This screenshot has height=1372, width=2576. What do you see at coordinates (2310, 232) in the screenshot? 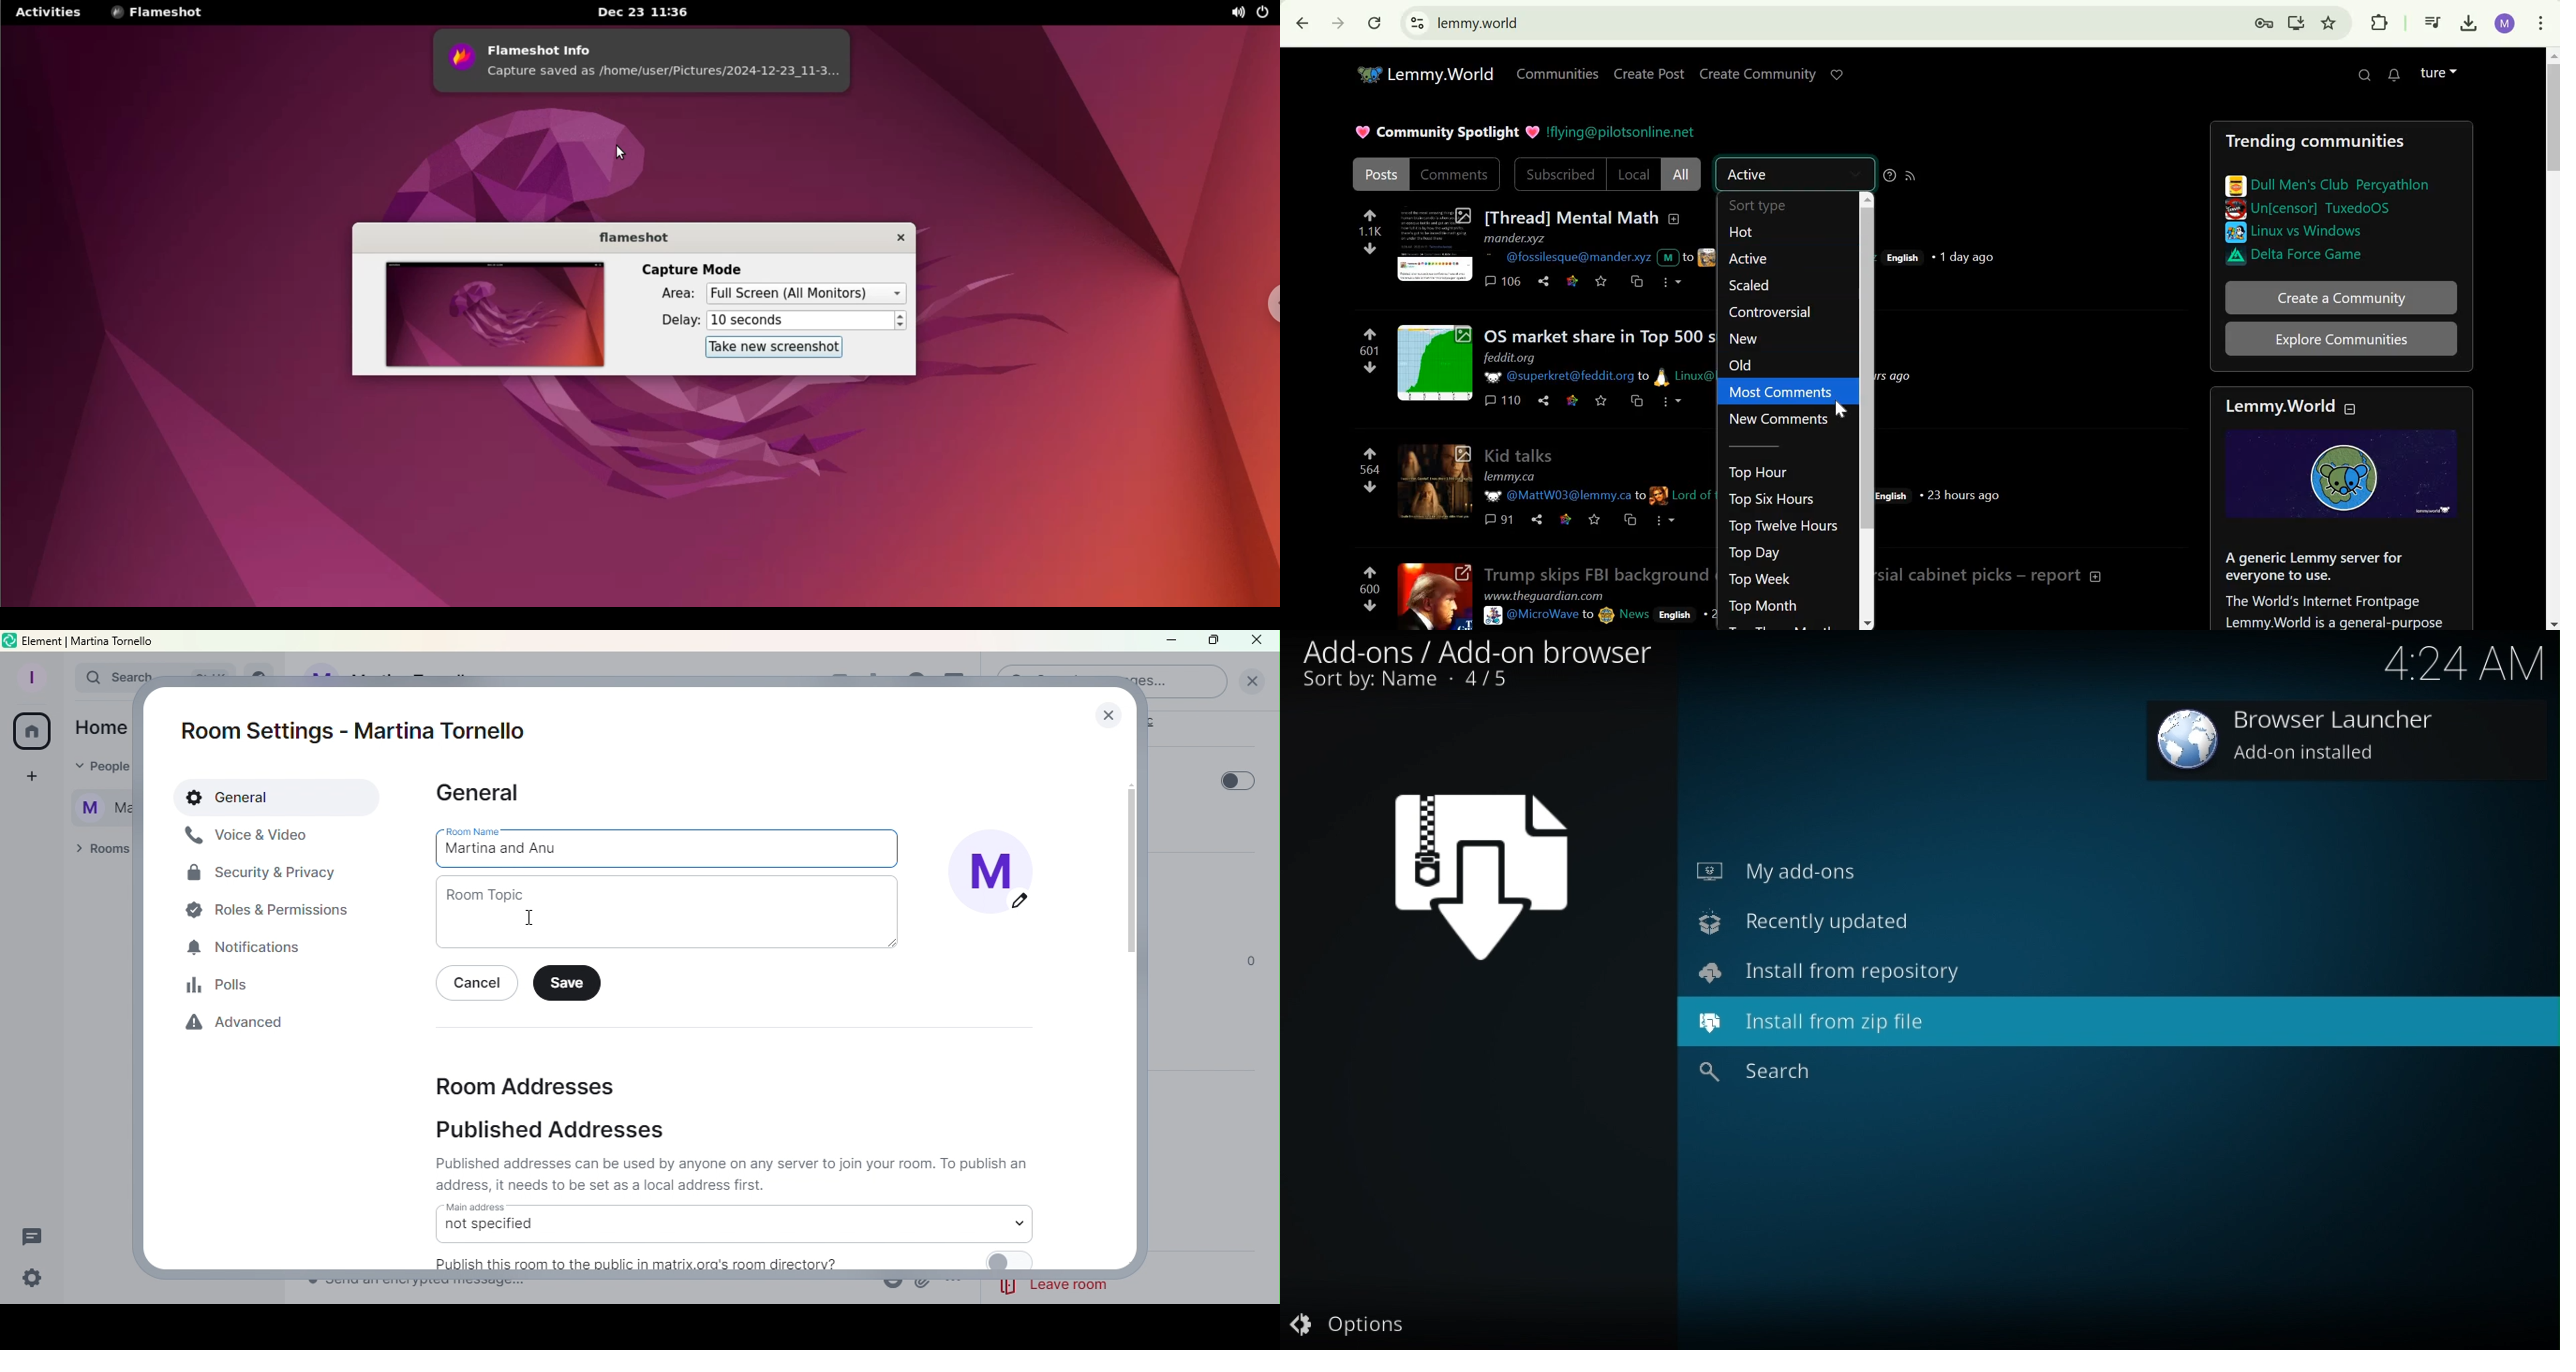
I see `Linux vs windows` at bounding box center [2310, 232].